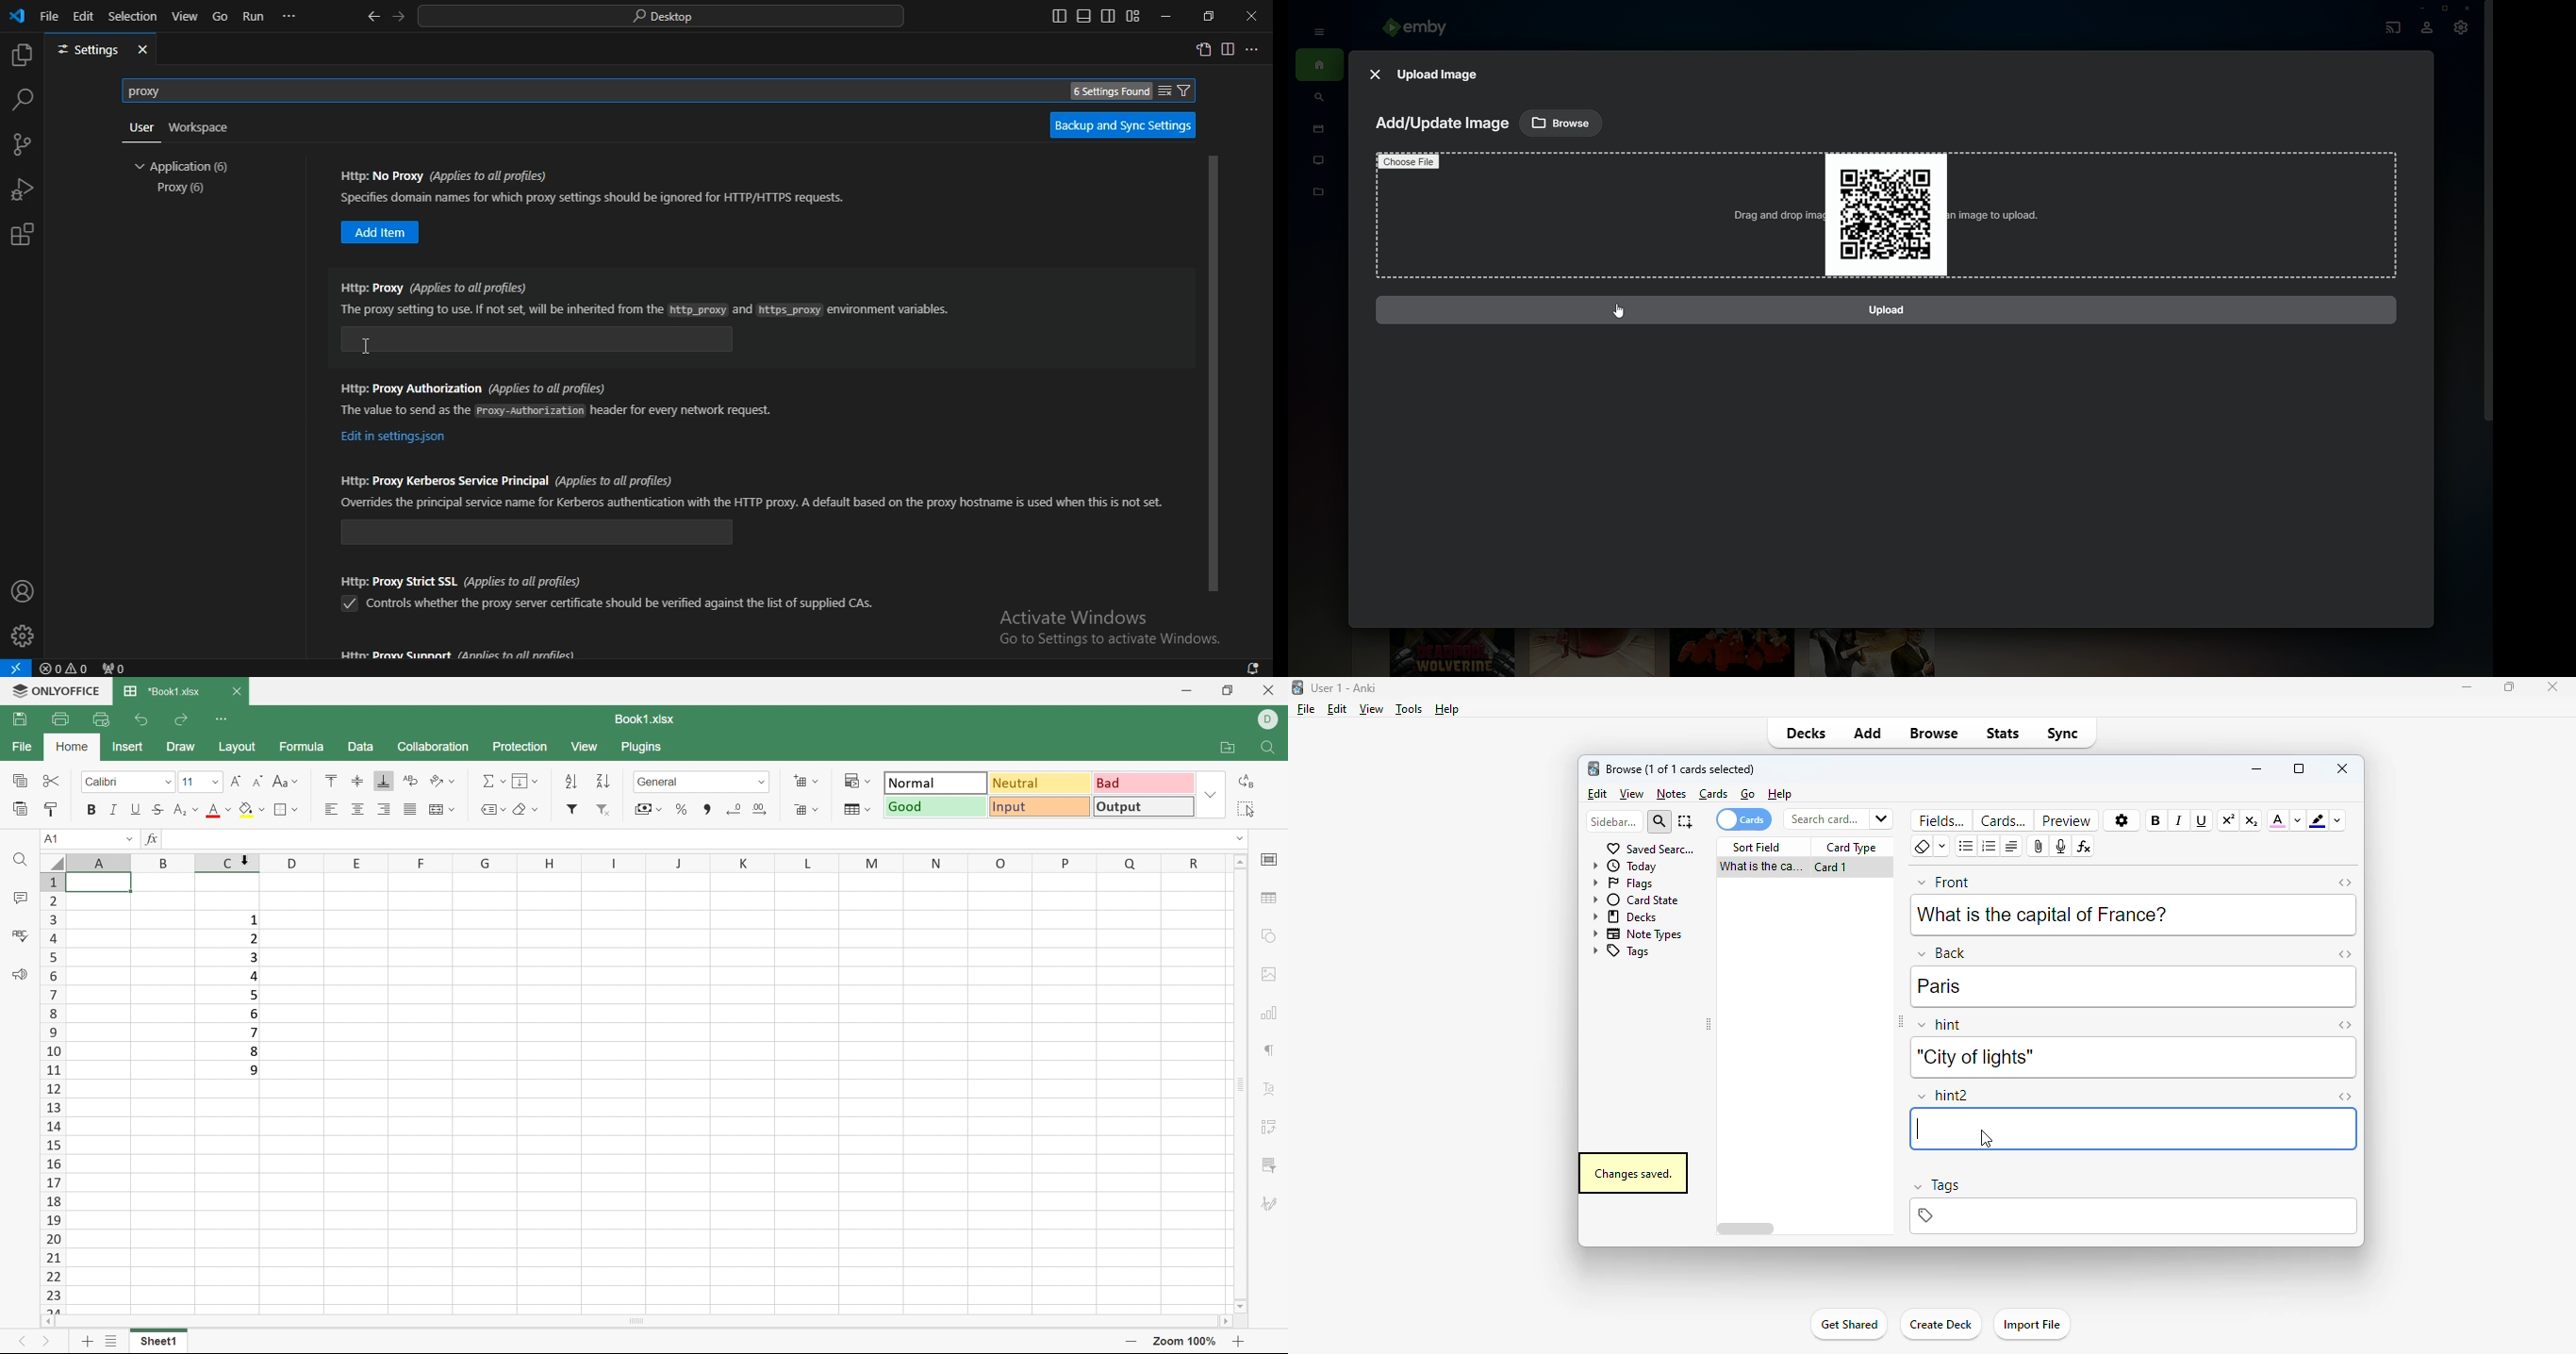  I want to click on Zoom 100%, so click(1186, 1342).